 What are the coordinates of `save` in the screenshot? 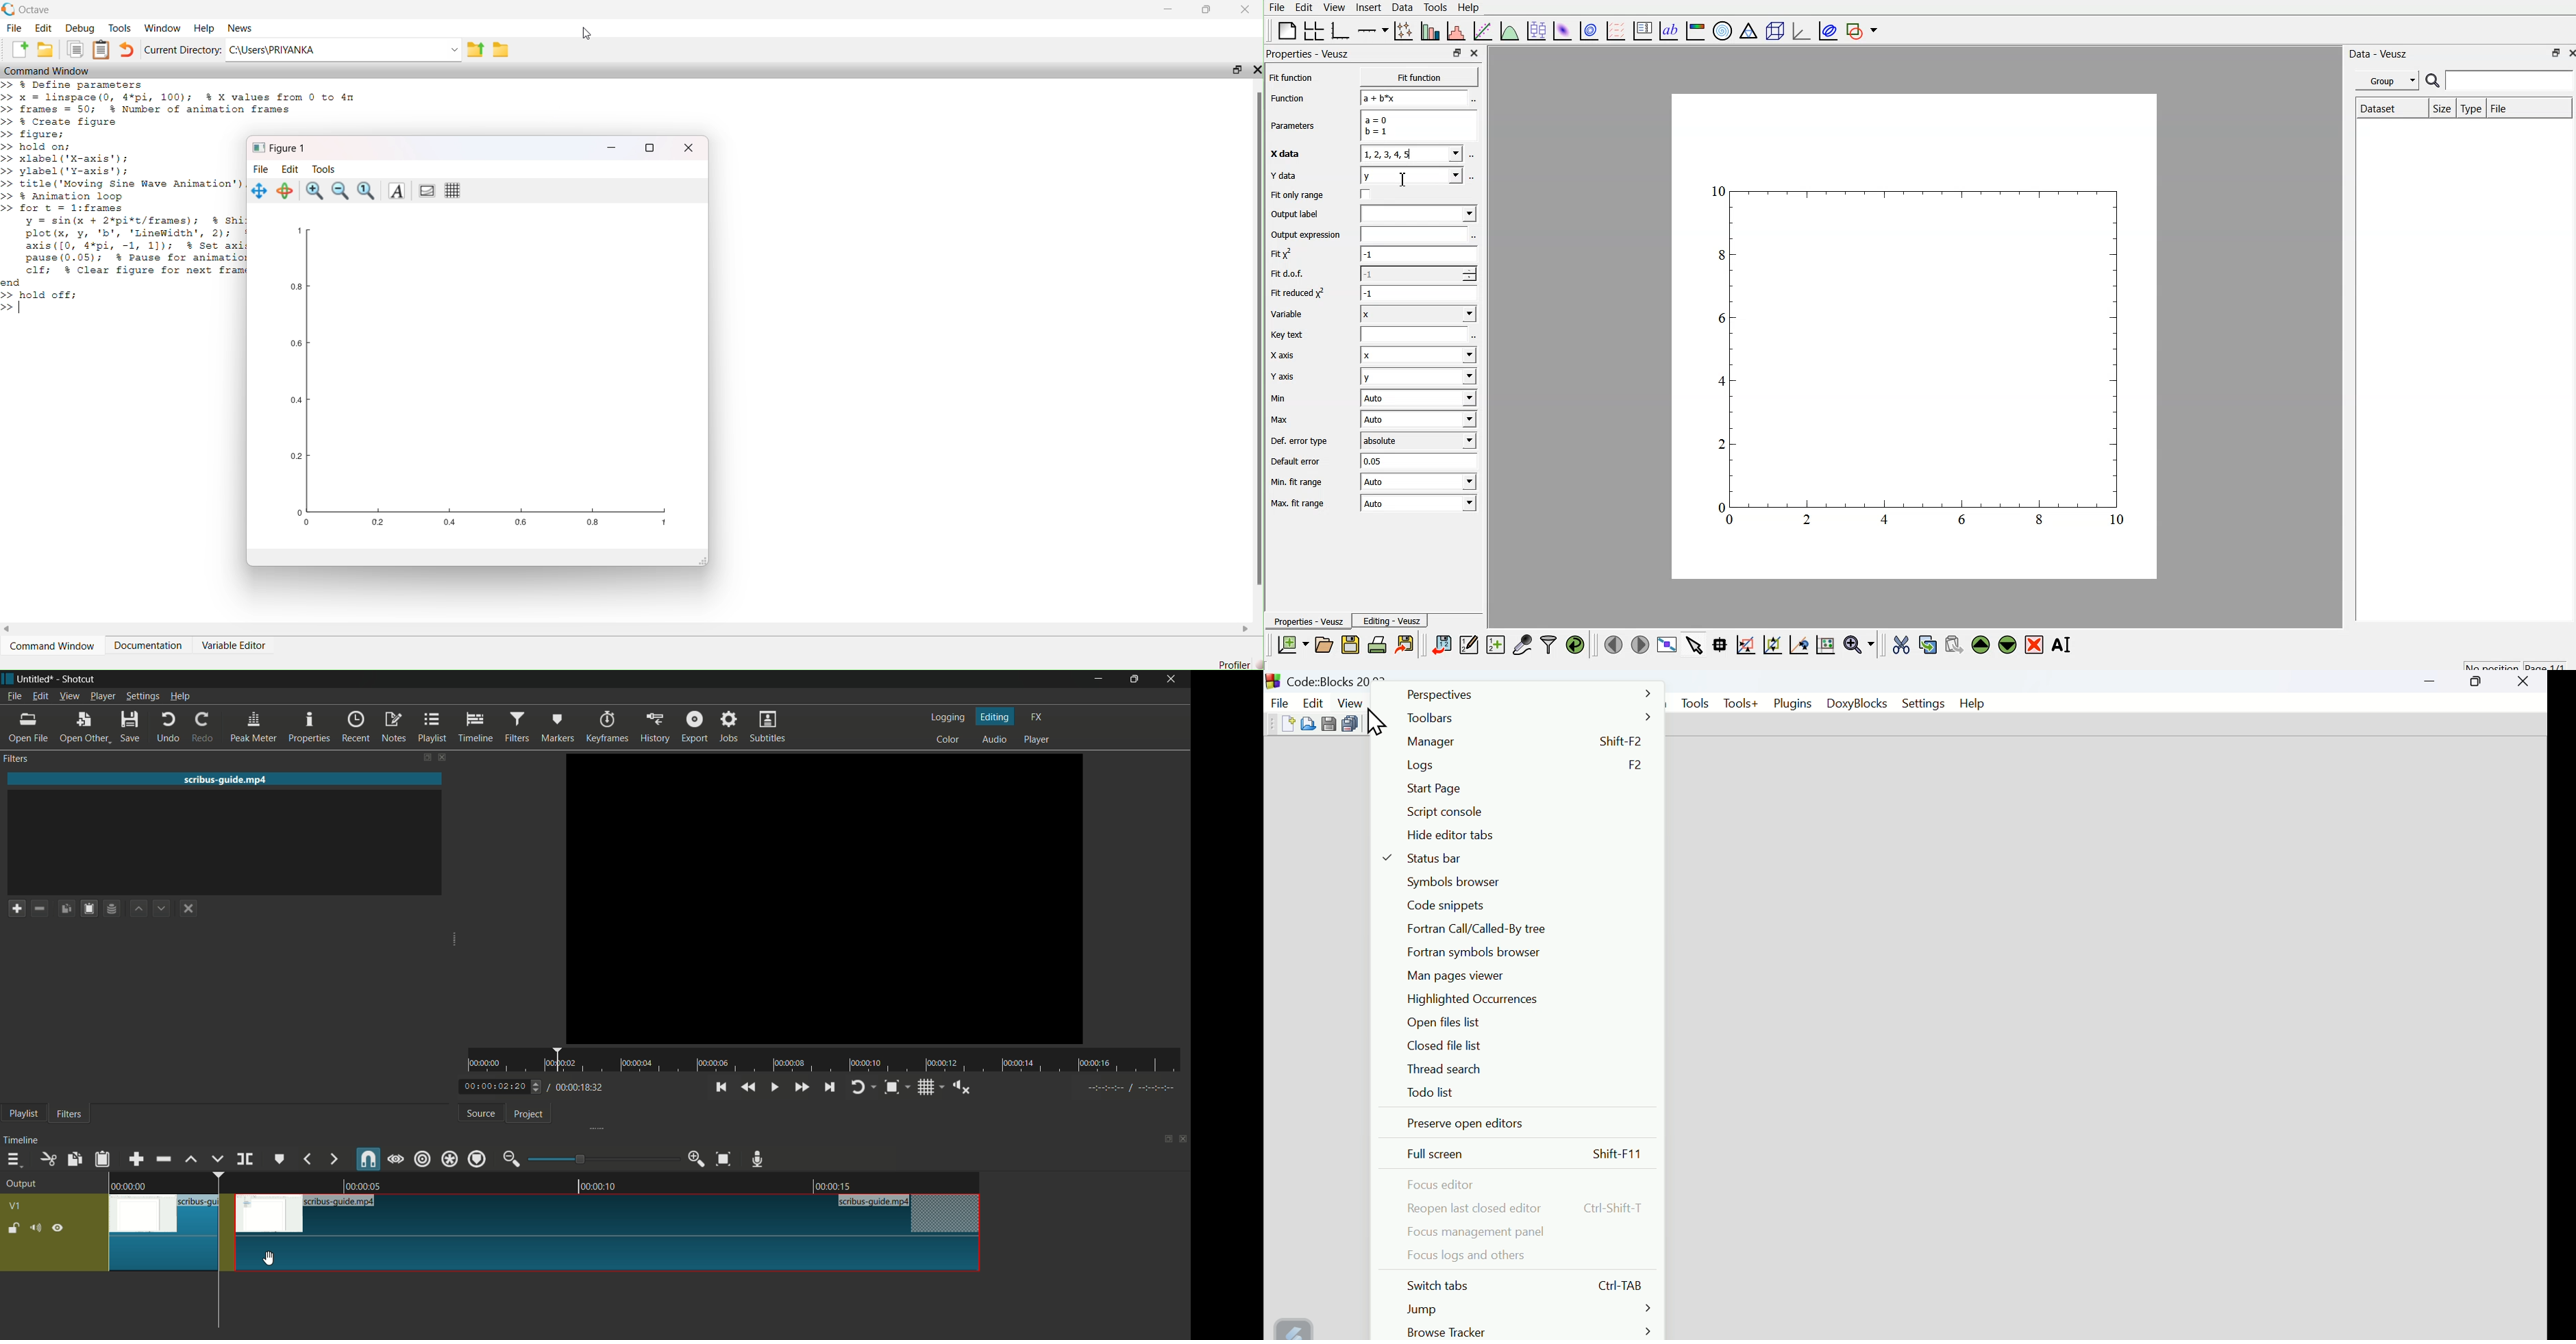 It's located at (129, 726).